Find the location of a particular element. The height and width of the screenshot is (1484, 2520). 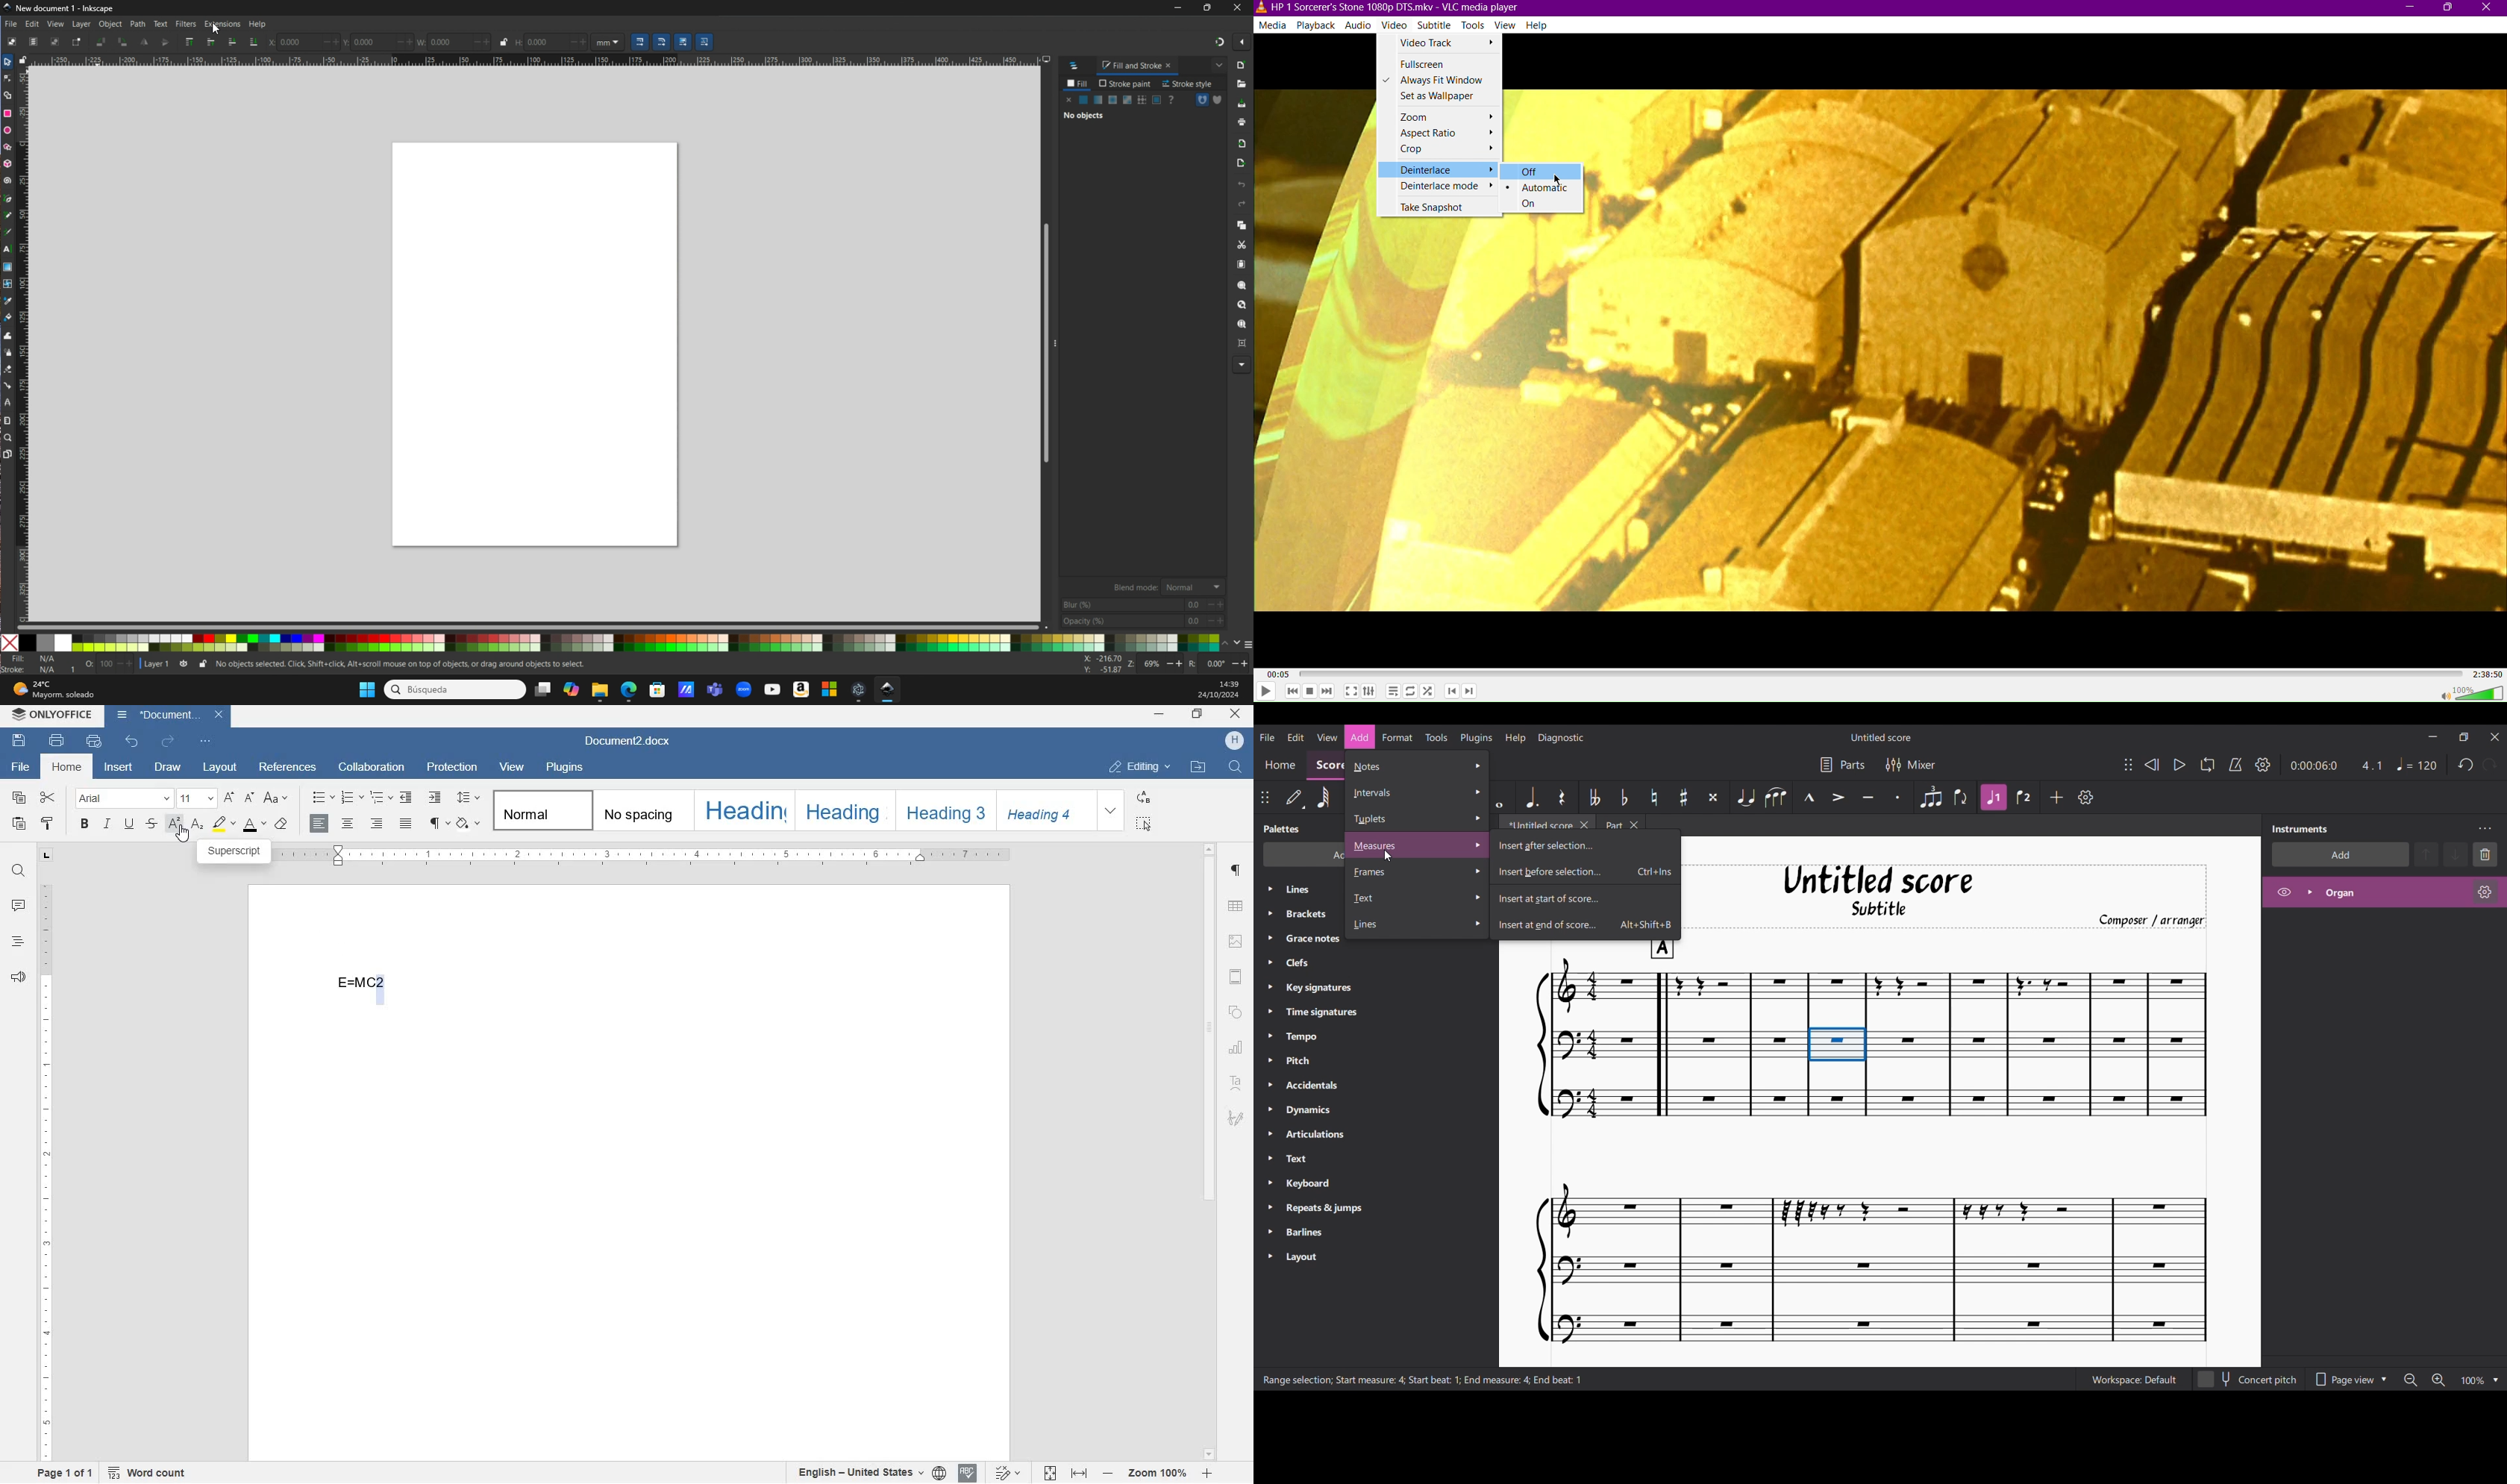

undo is located at coordinates (133, 745).